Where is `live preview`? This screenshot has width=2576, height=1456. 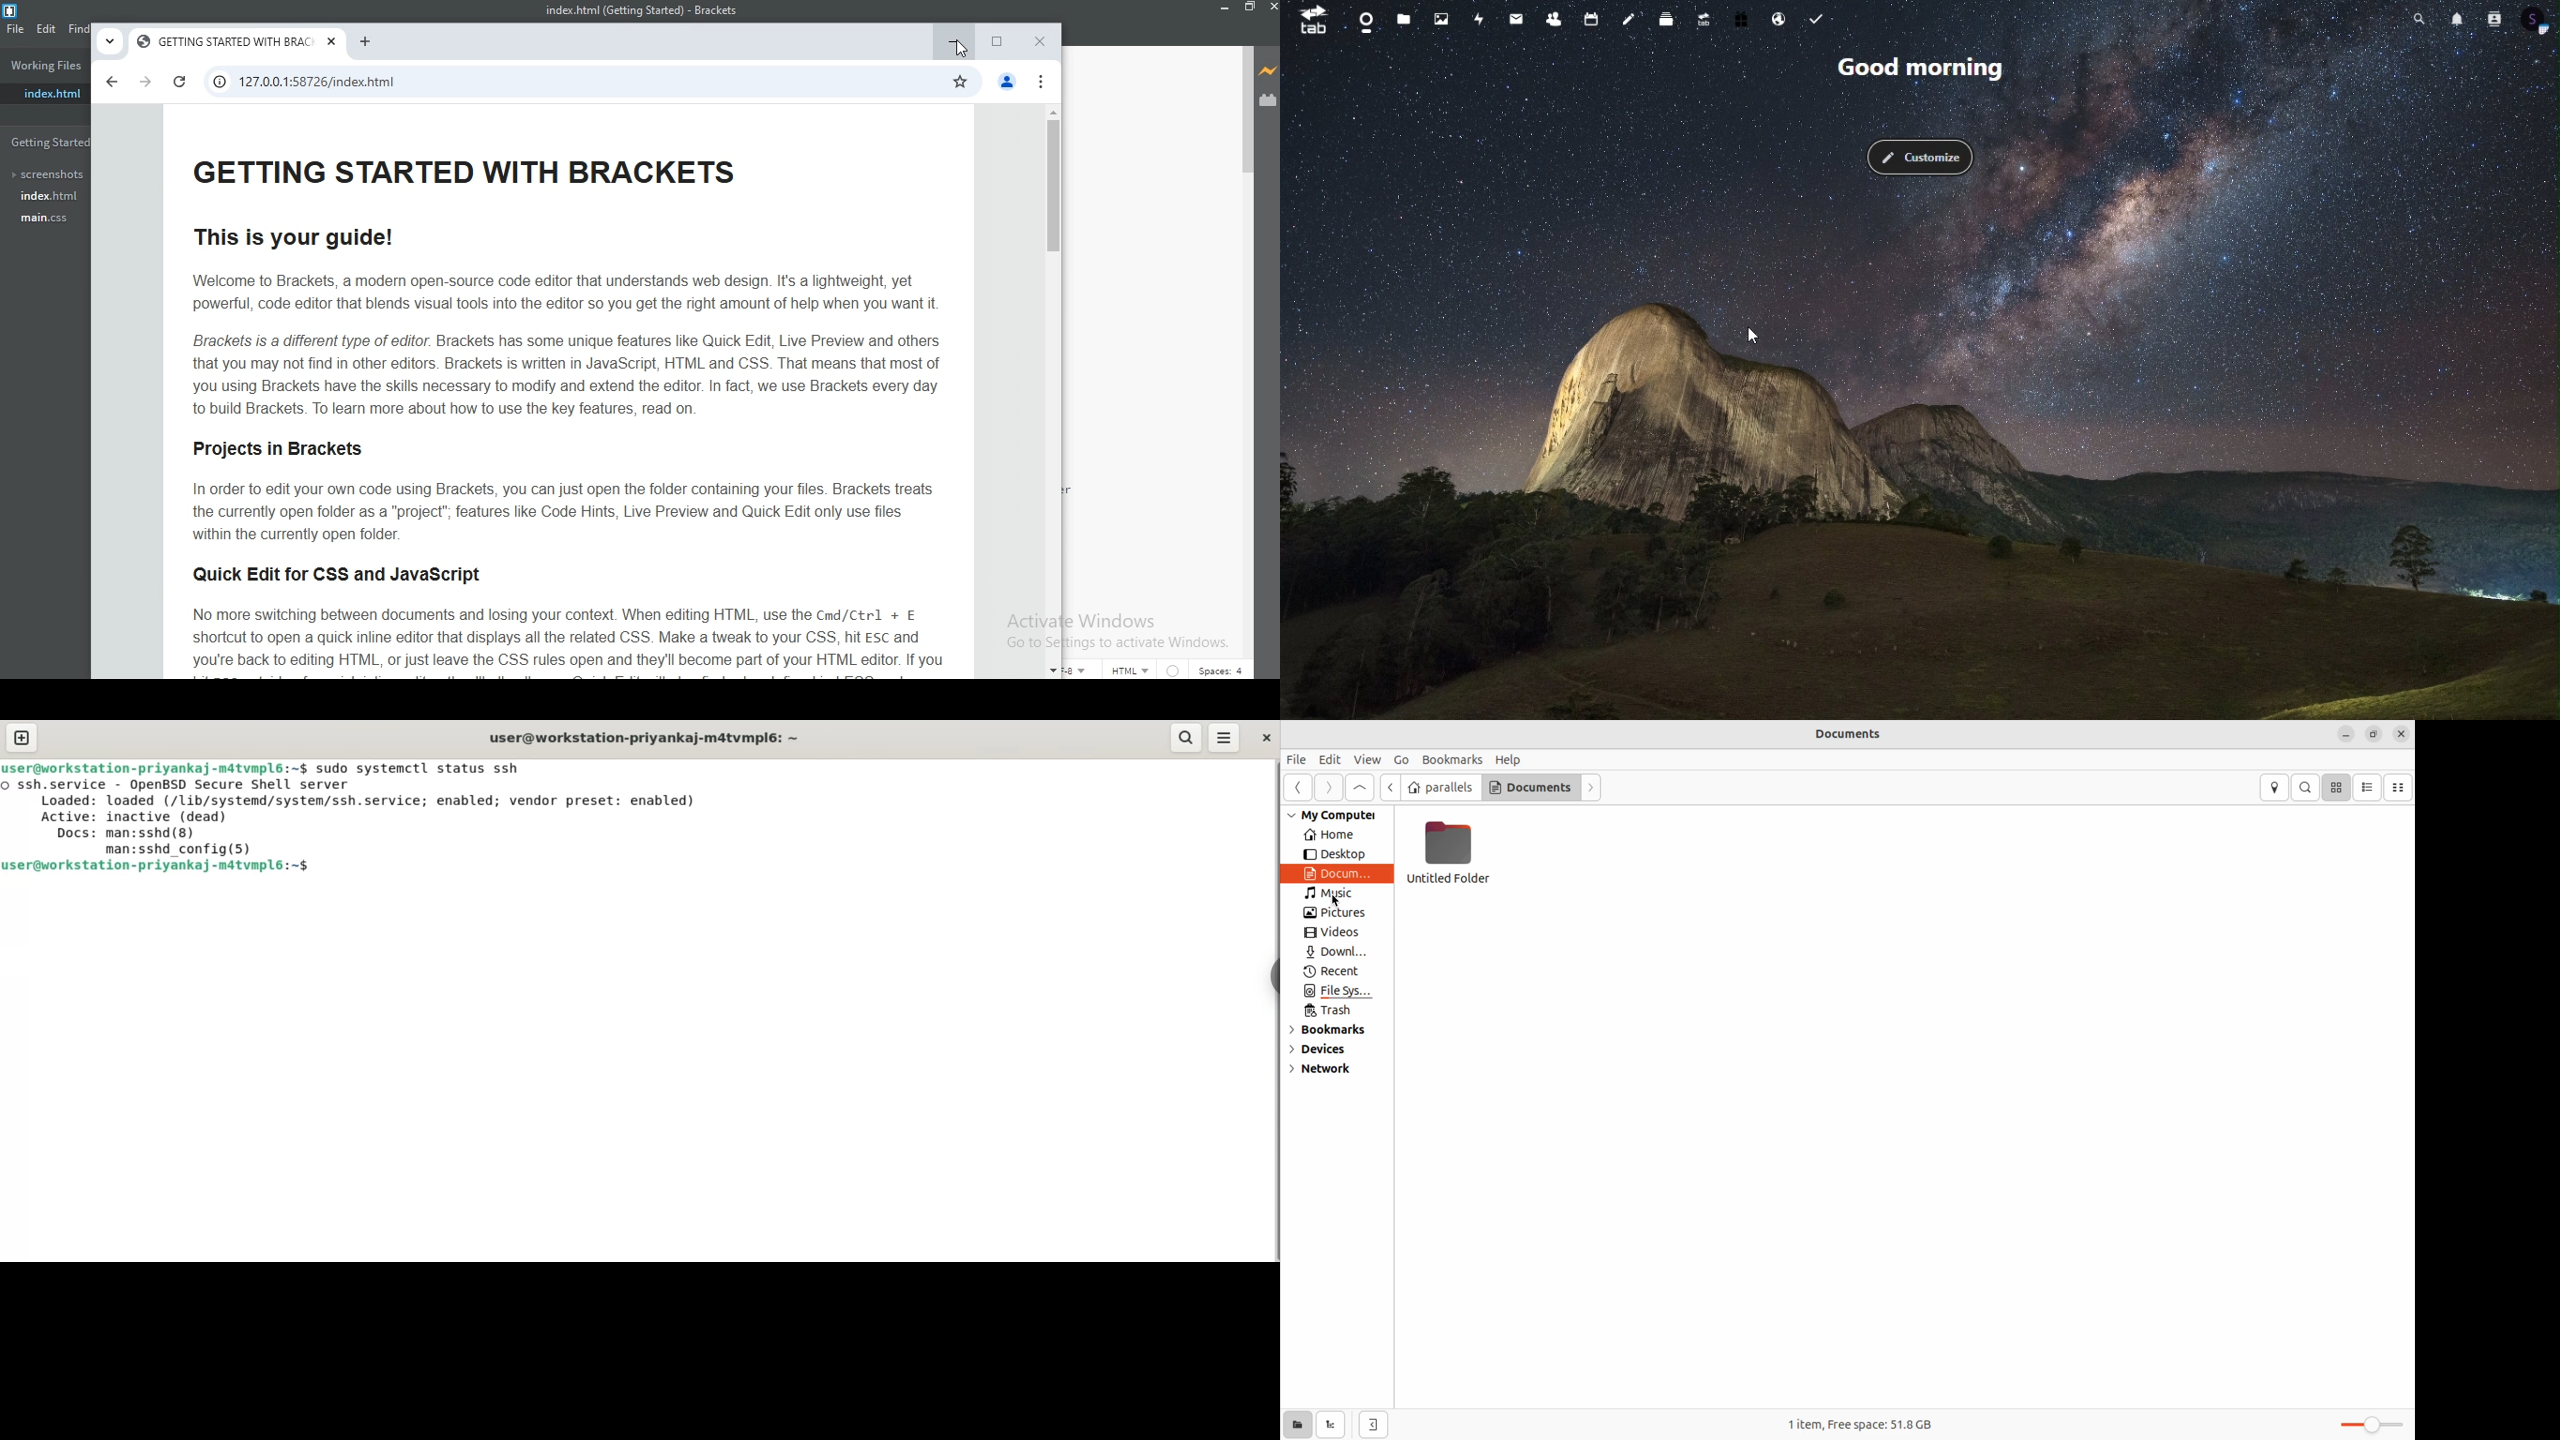
live preview is located at coordinates (1268, 71).